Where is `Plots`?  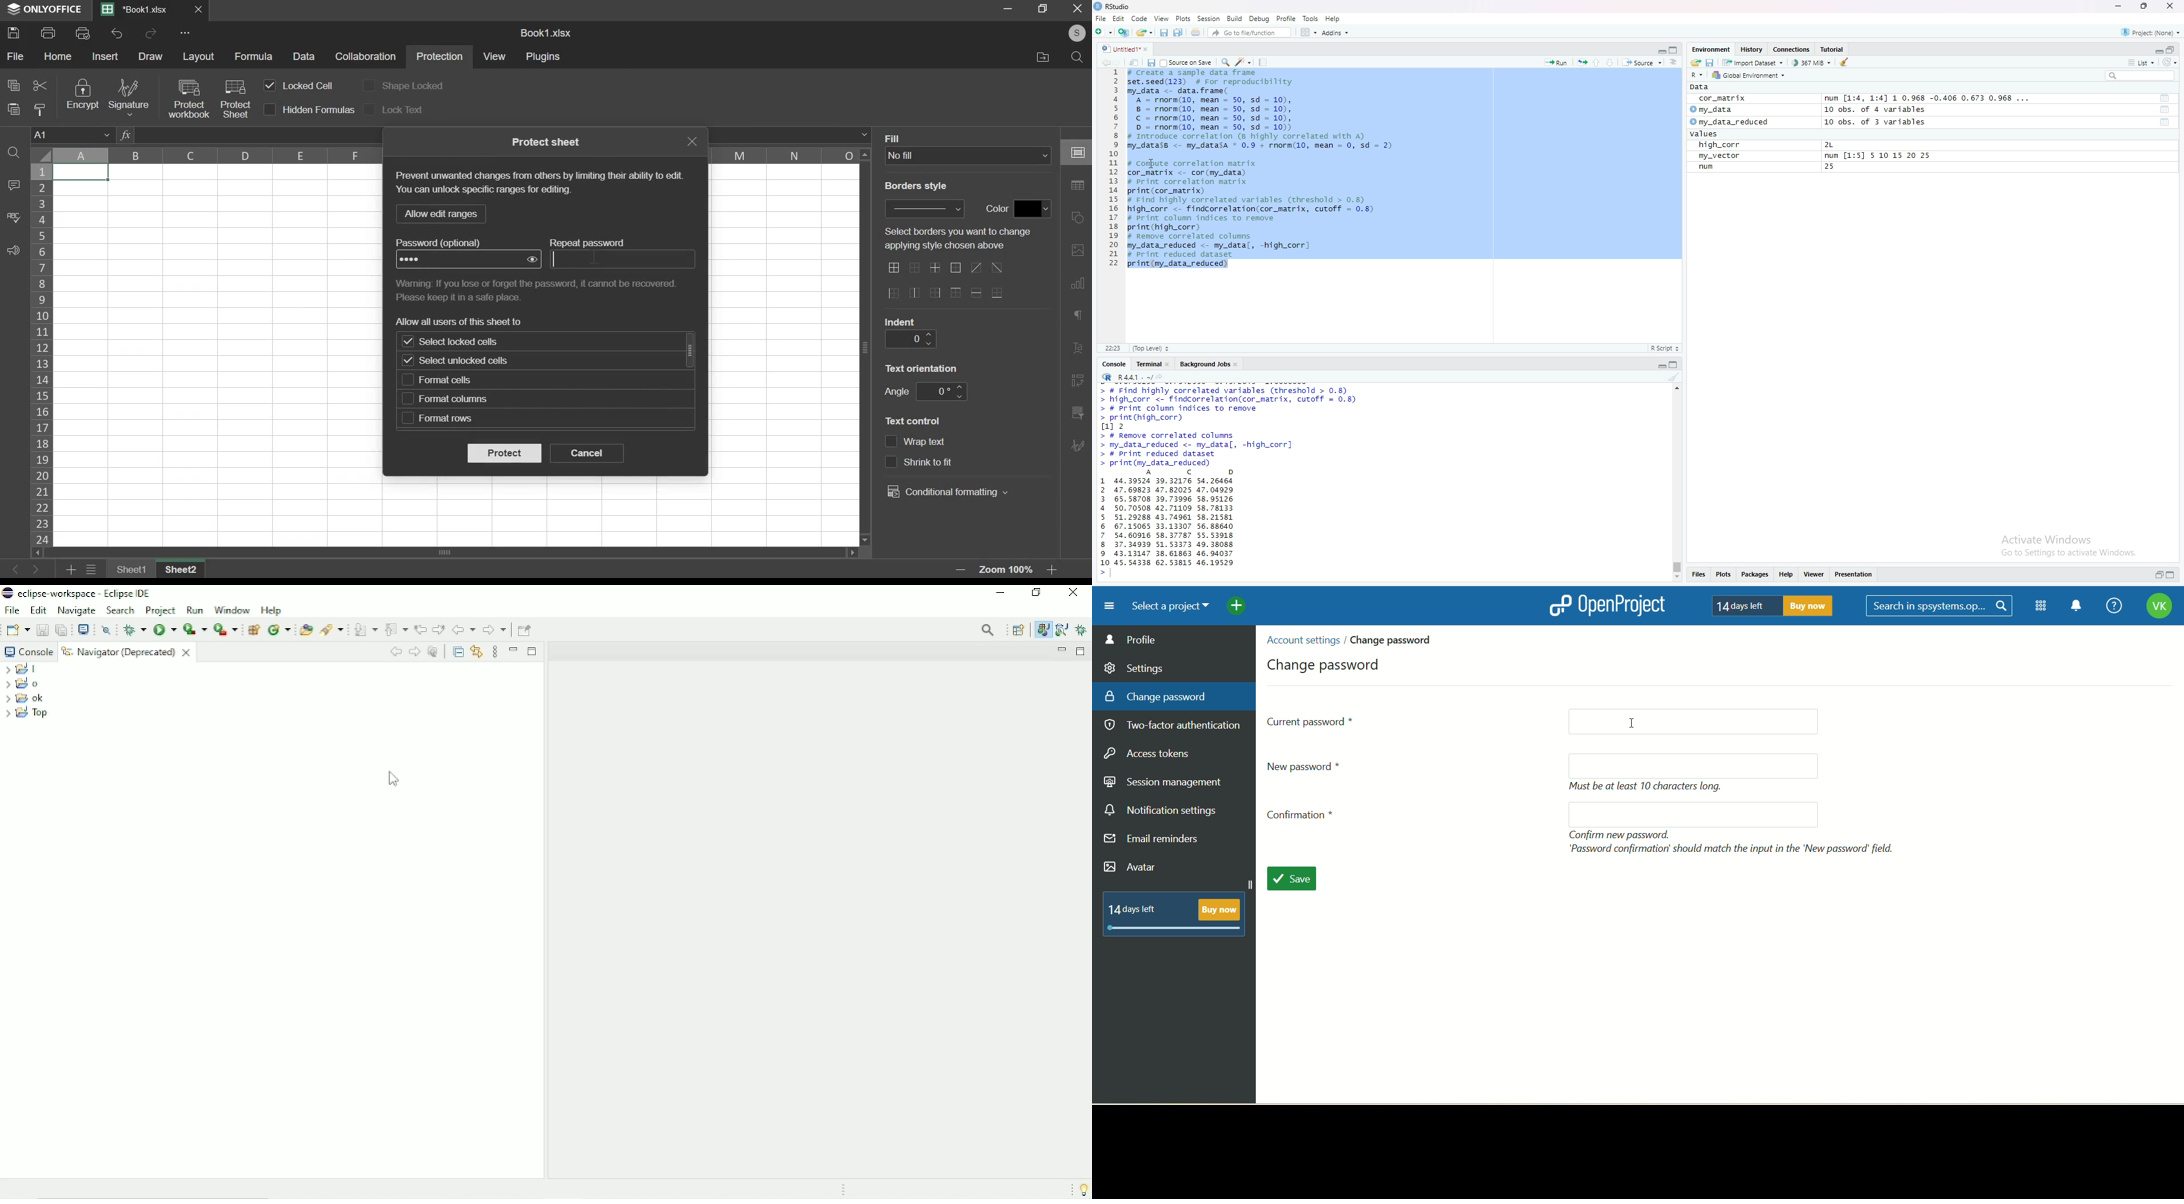
Plots is located at coordinates (1184, 18).